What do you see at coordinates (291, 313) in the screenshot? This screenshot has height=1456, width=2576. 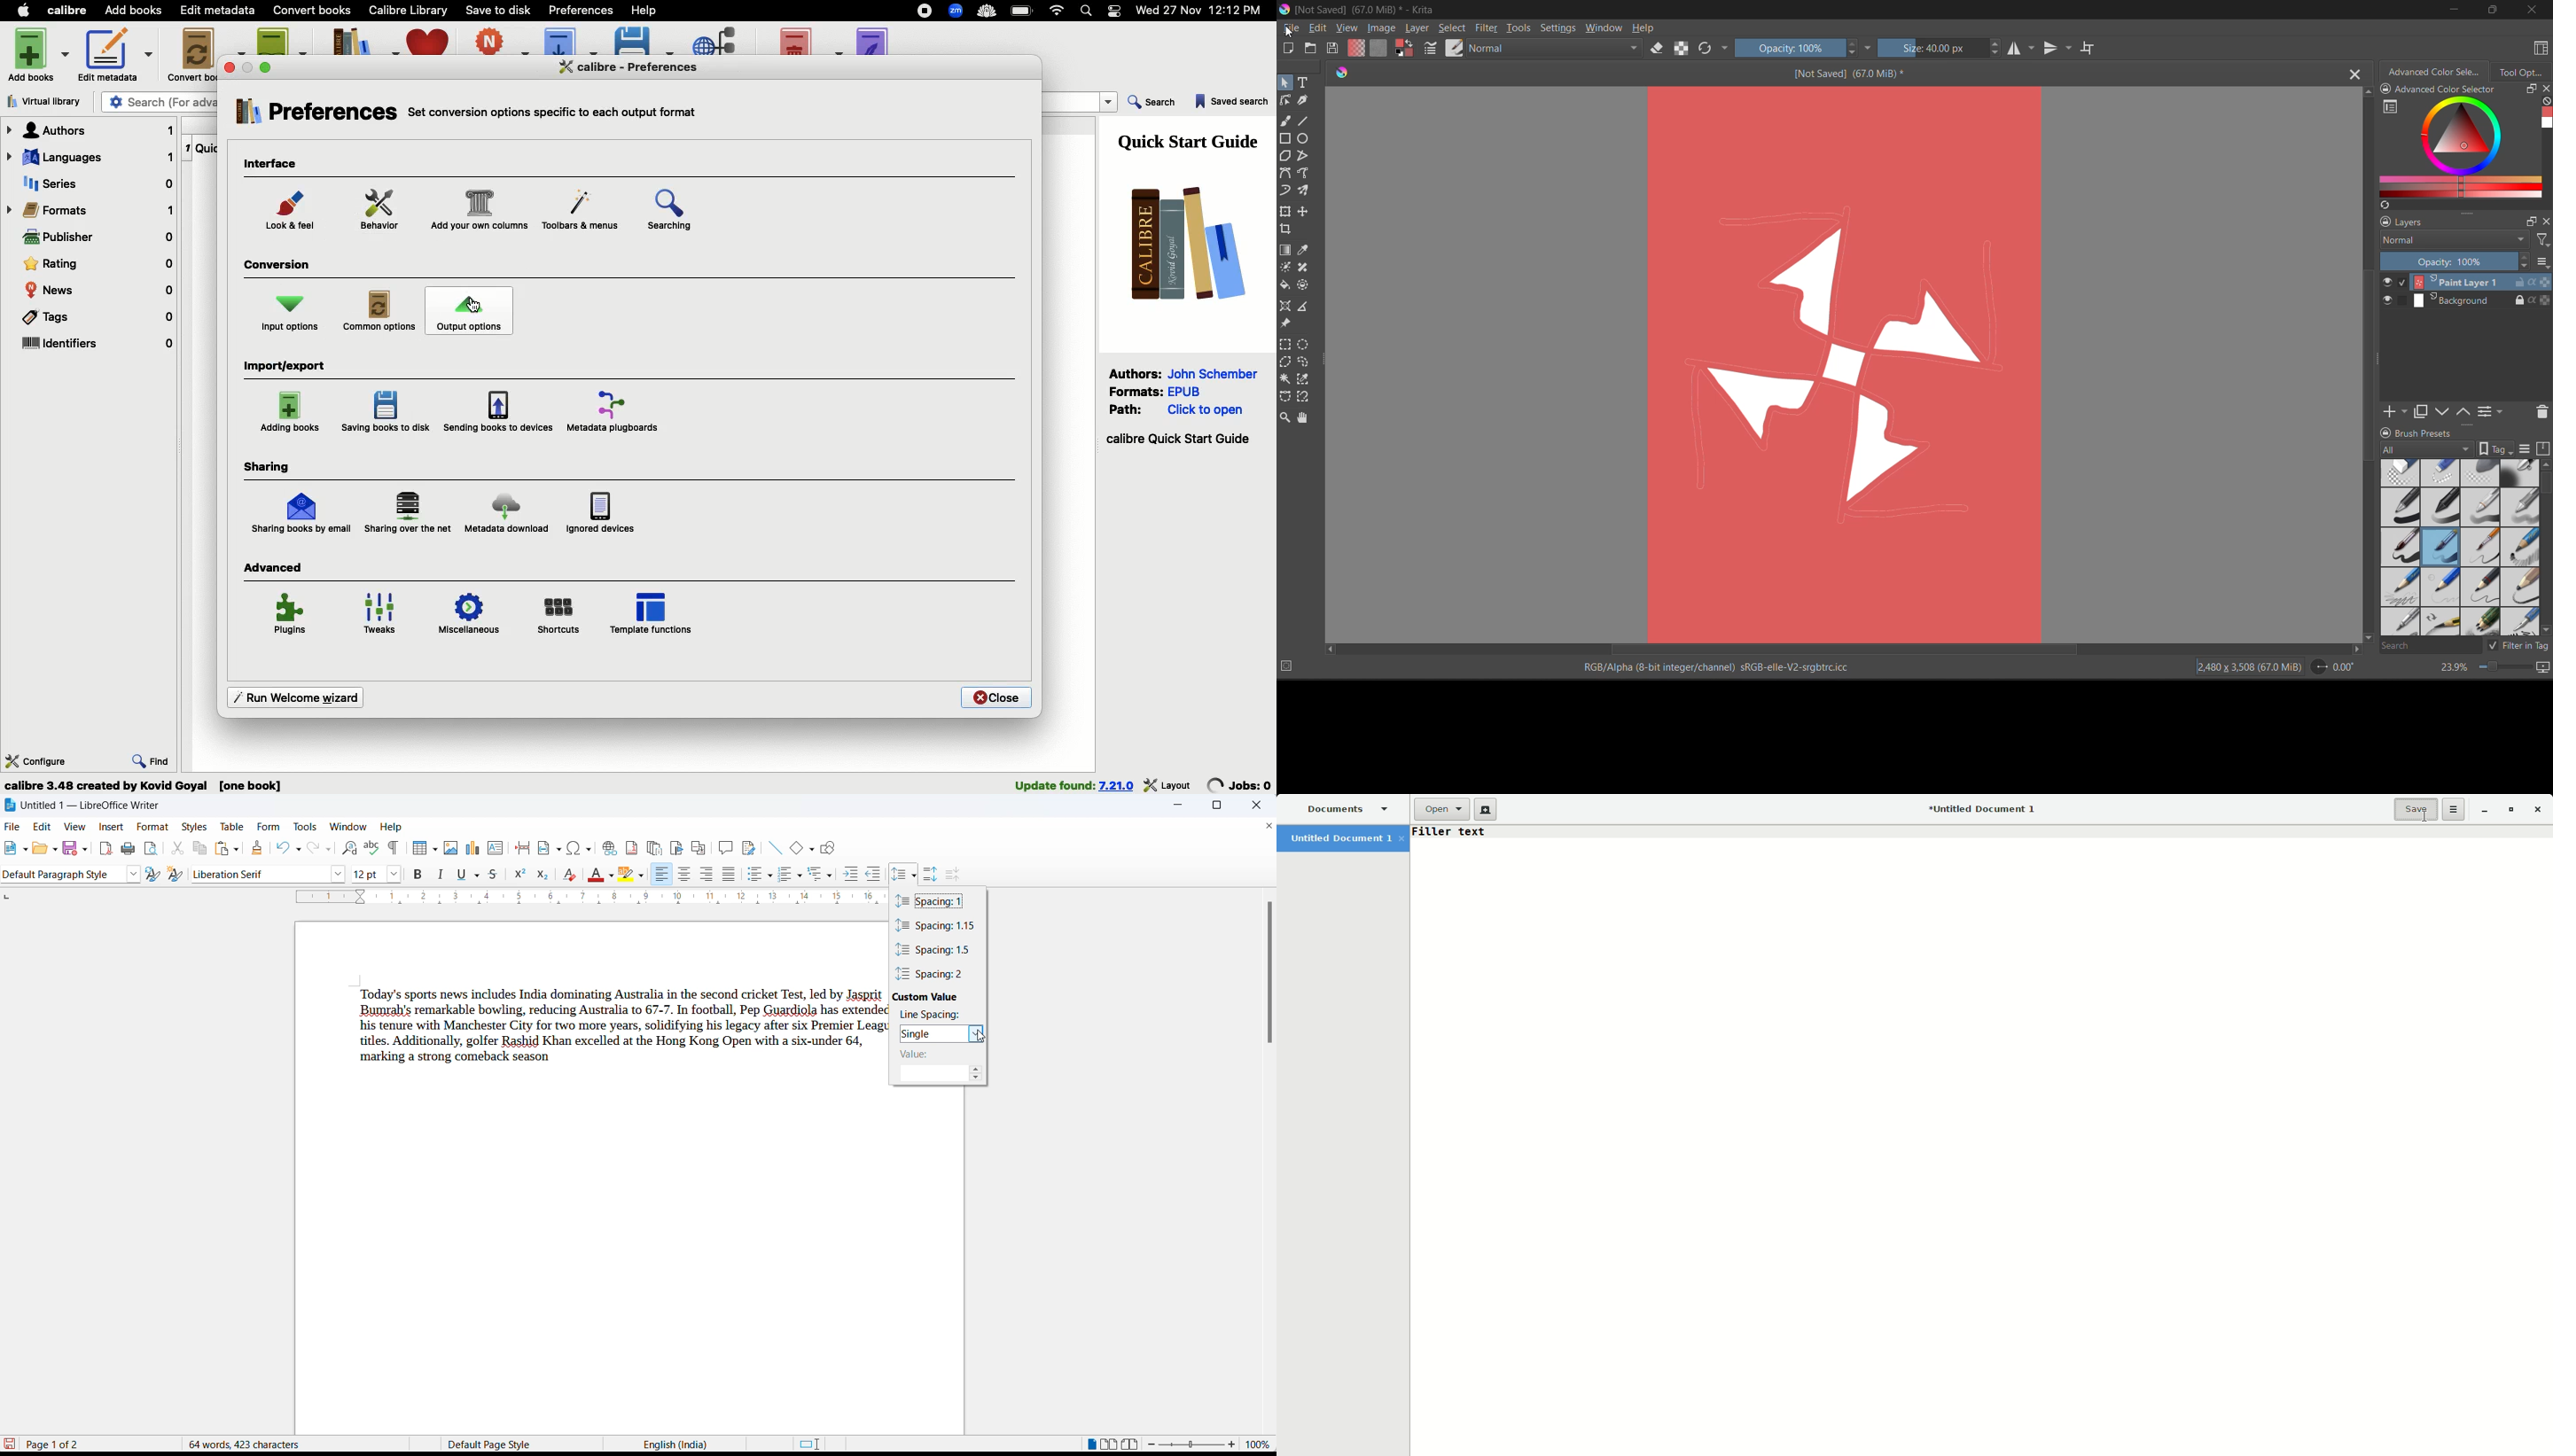 I see `Input options` at bounding box center [291, 313].